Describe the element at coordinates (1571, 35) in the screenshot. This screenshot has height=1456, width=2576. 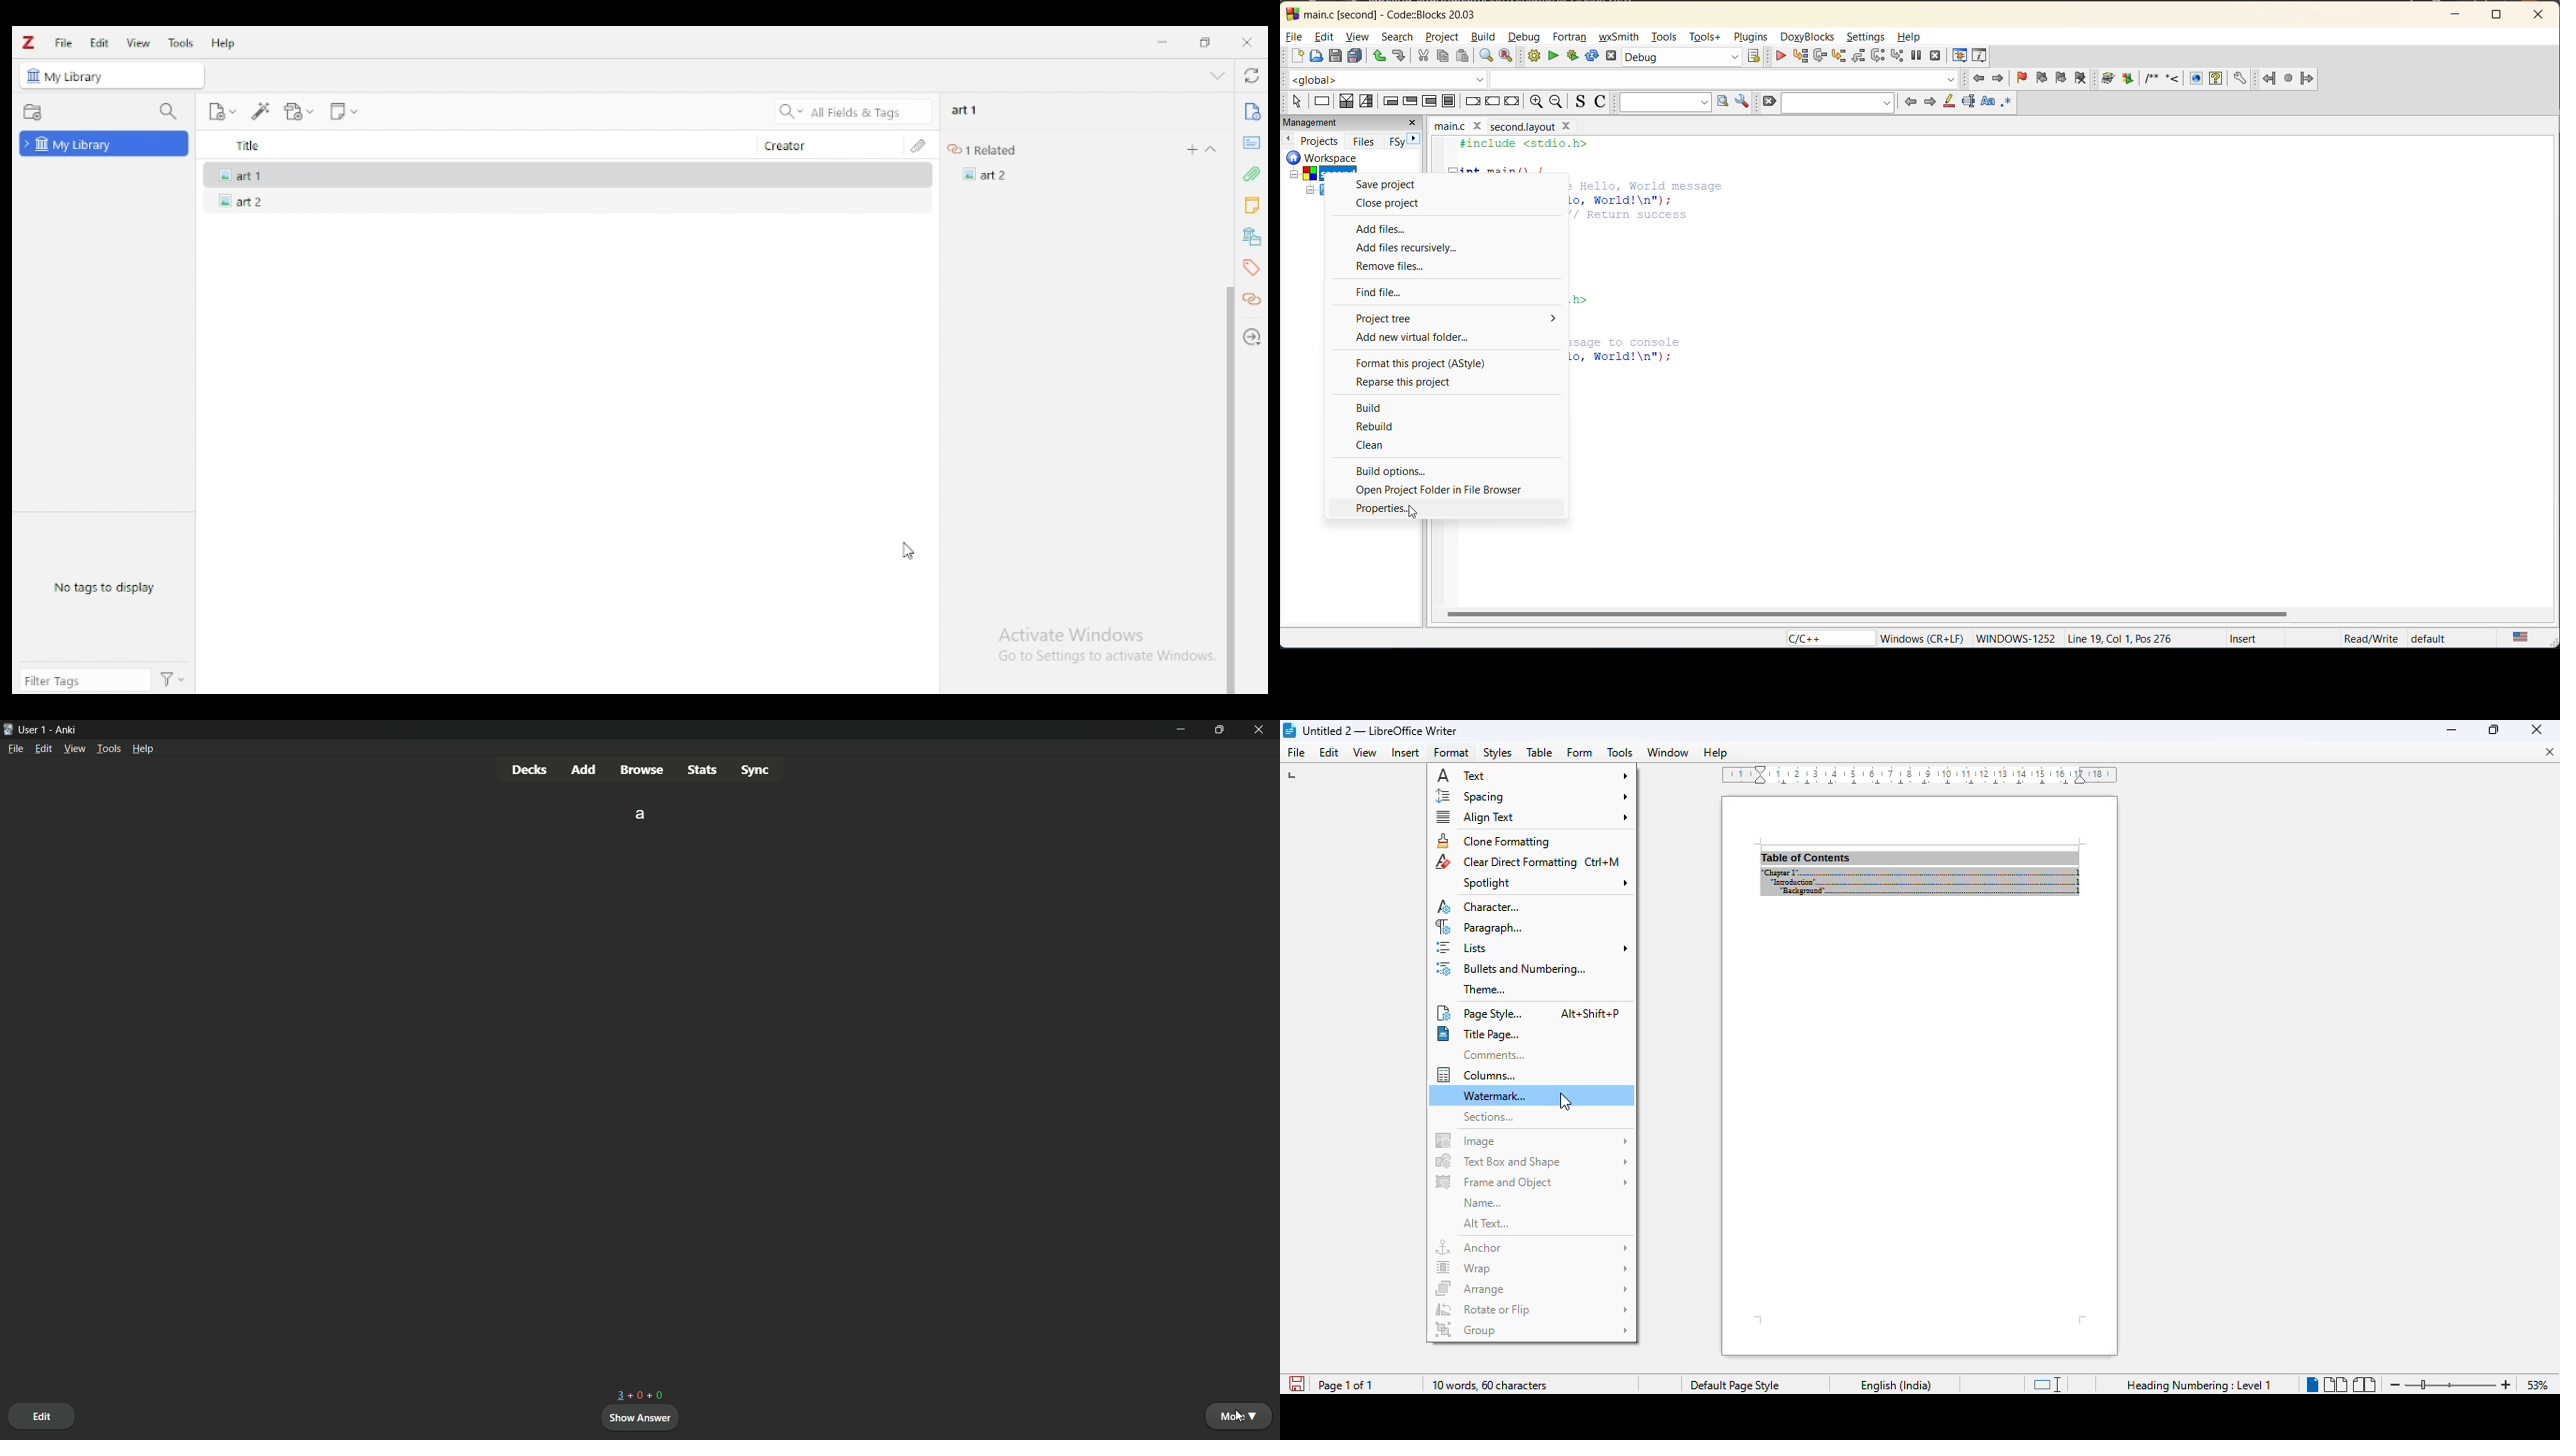
I see `fortran` at that location.